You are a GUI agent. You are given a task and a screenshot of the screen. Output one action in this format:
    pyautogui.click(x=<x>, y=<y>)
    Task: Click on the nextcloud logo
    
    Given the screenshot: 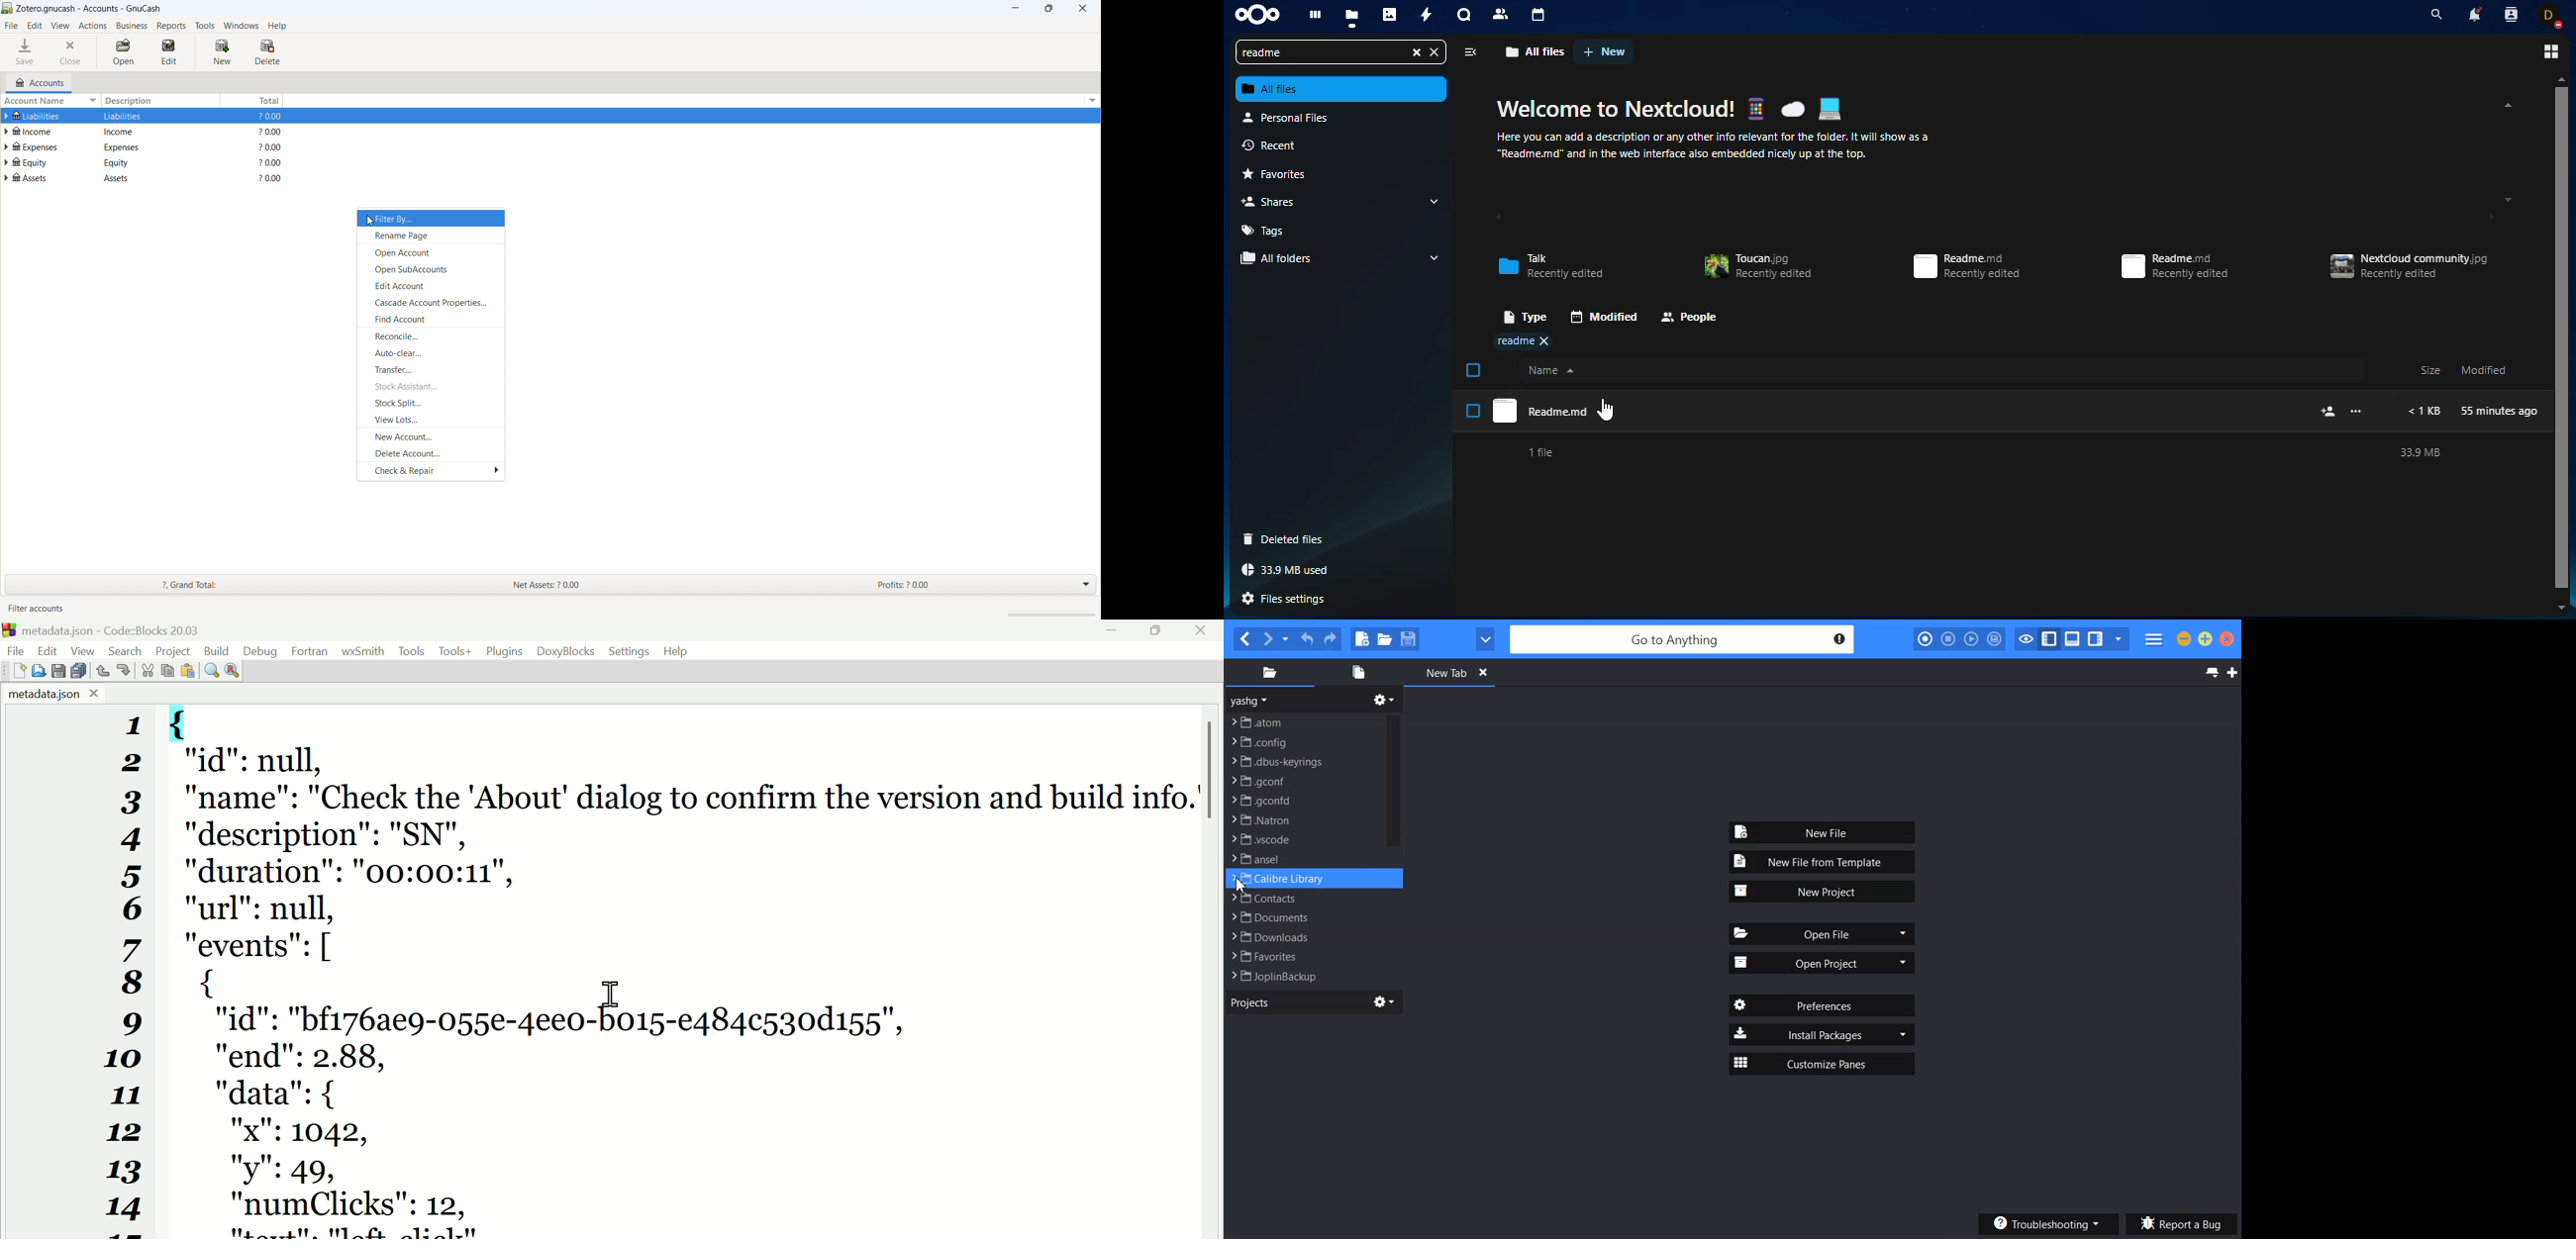 What is the action you would take?
    pyautogui.click(x=1257, y=16)
    